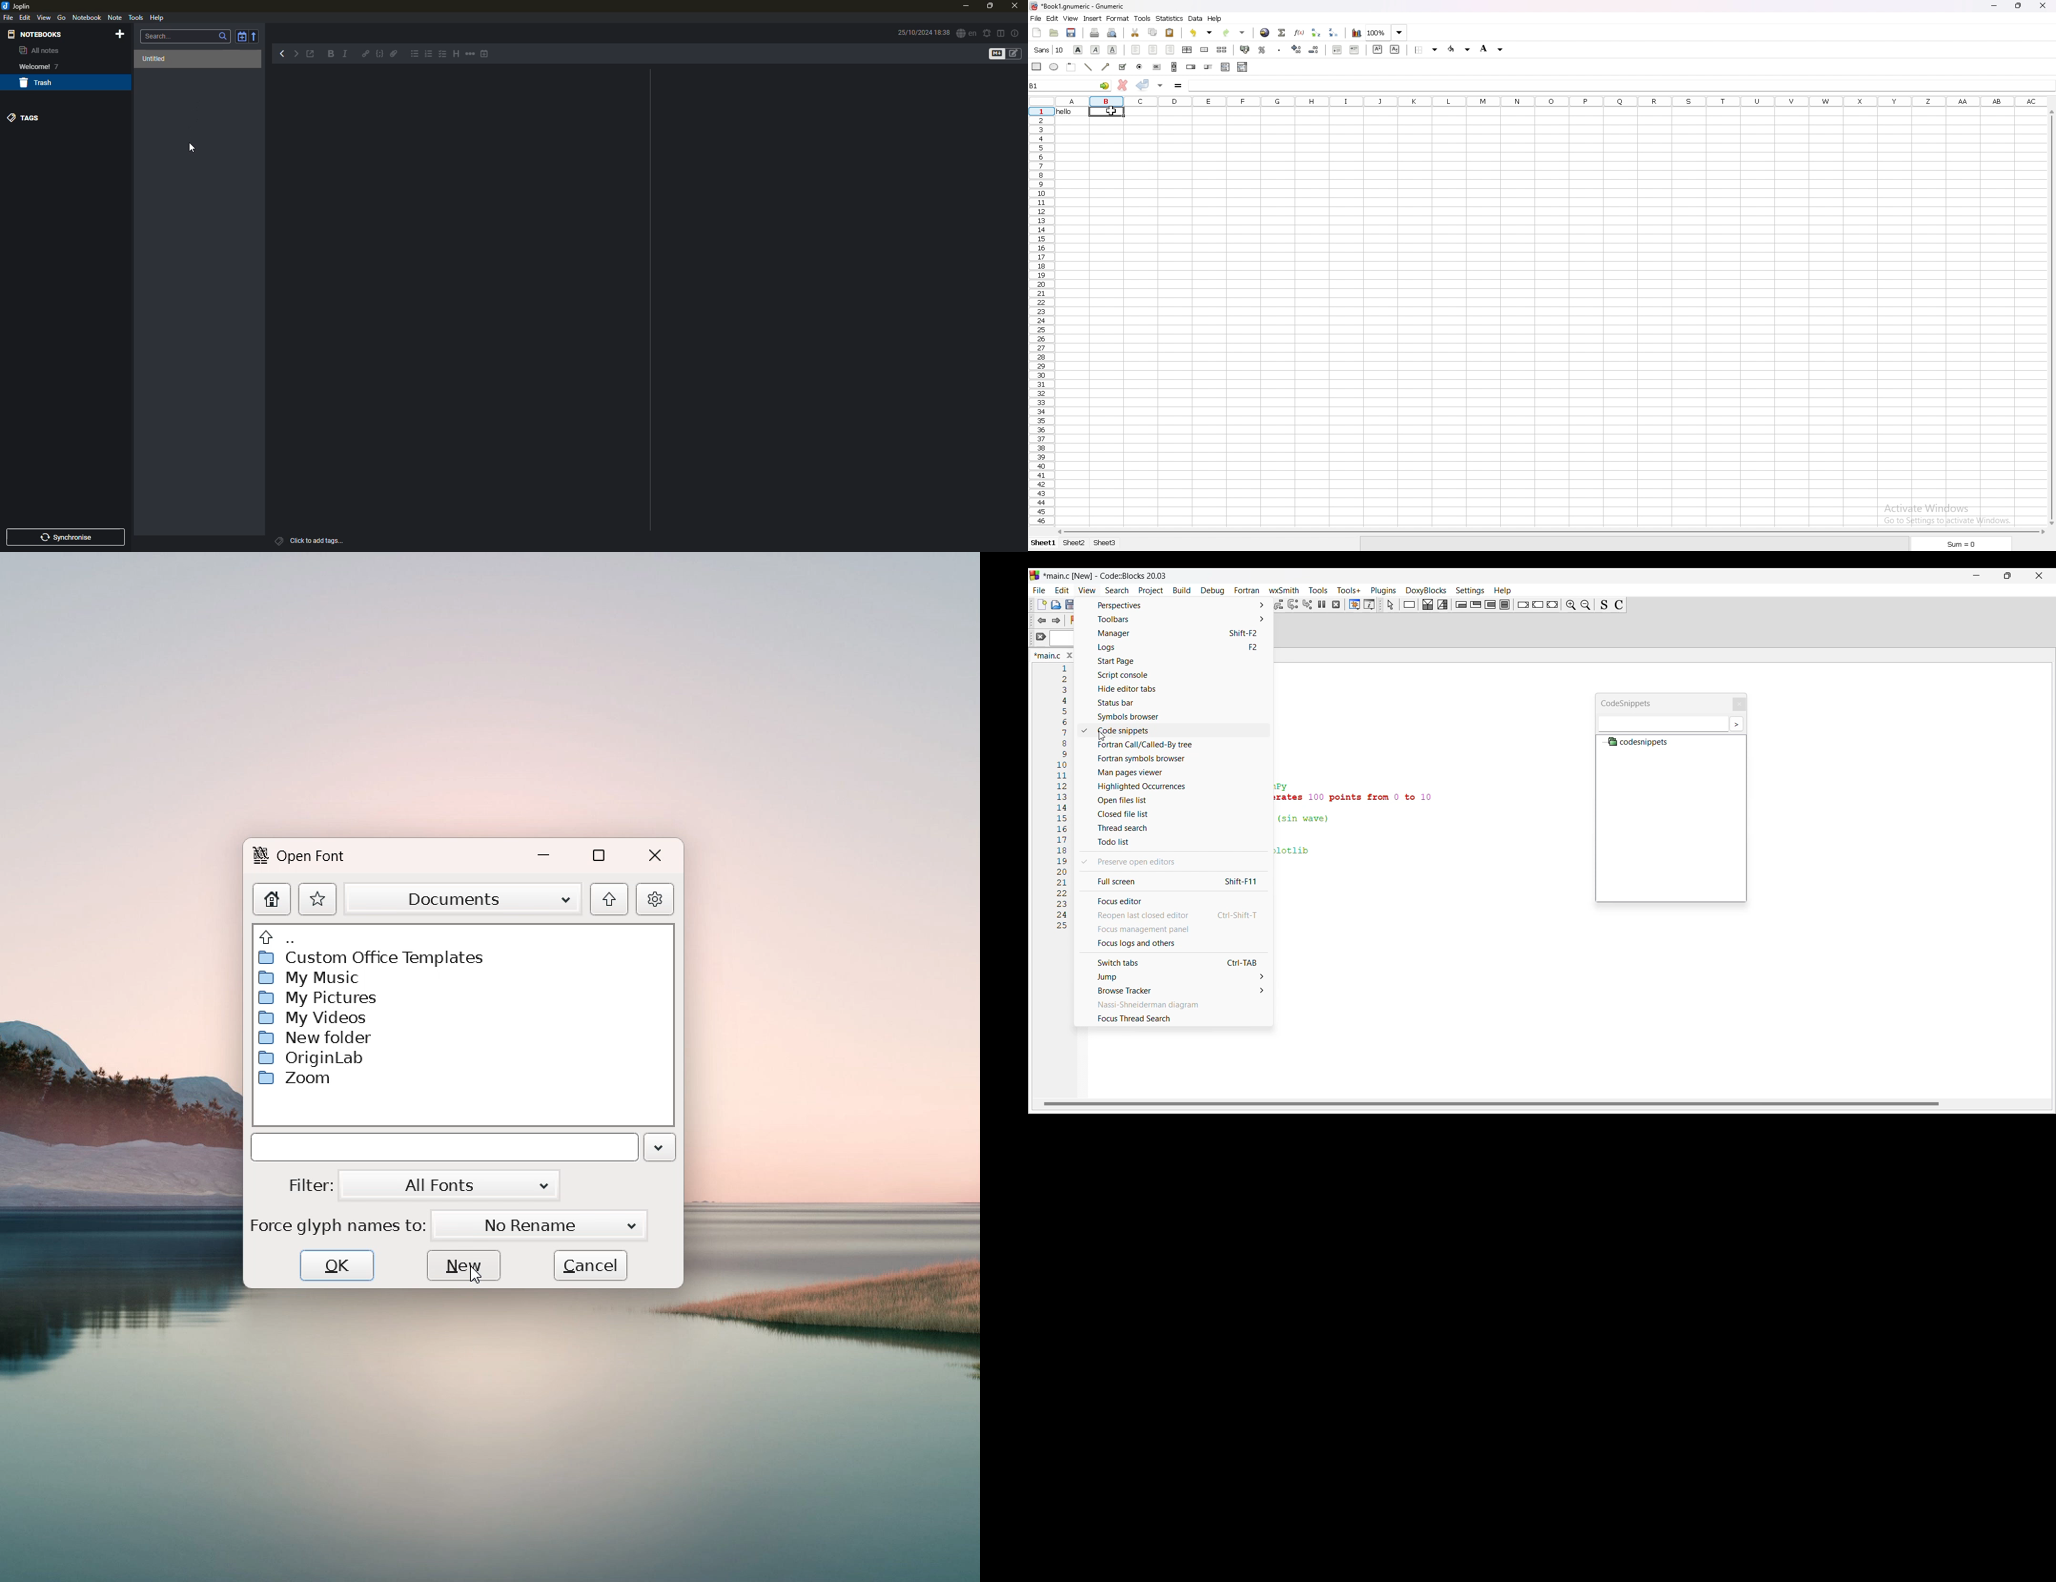  I want to click on insert time, so click(486, 55).